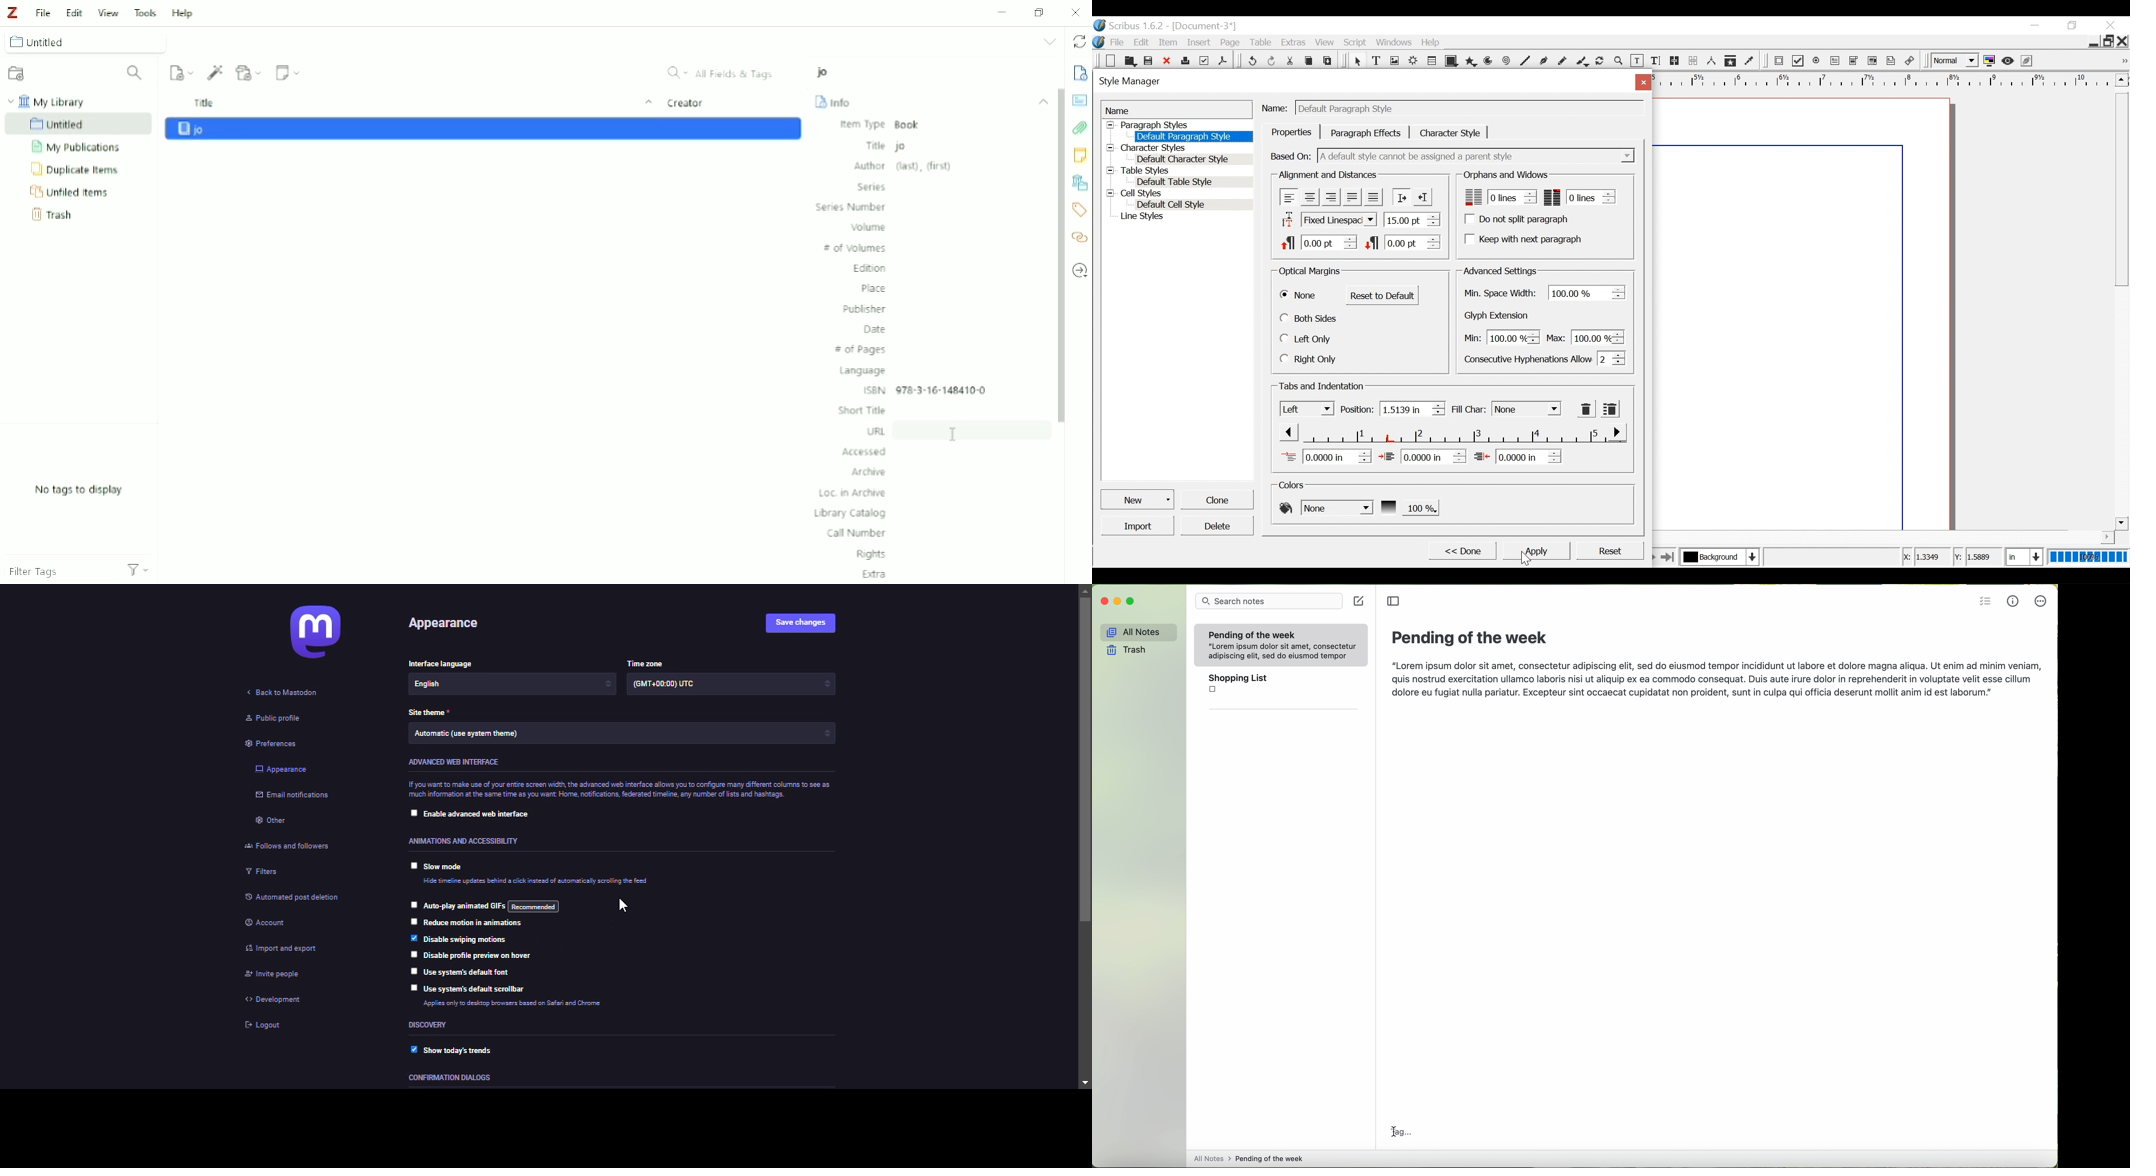 This screenshot has height=1176, width=2156. Describe the element at coordinates (1271, 602) in the screenshot. I see `search bar` at that location.